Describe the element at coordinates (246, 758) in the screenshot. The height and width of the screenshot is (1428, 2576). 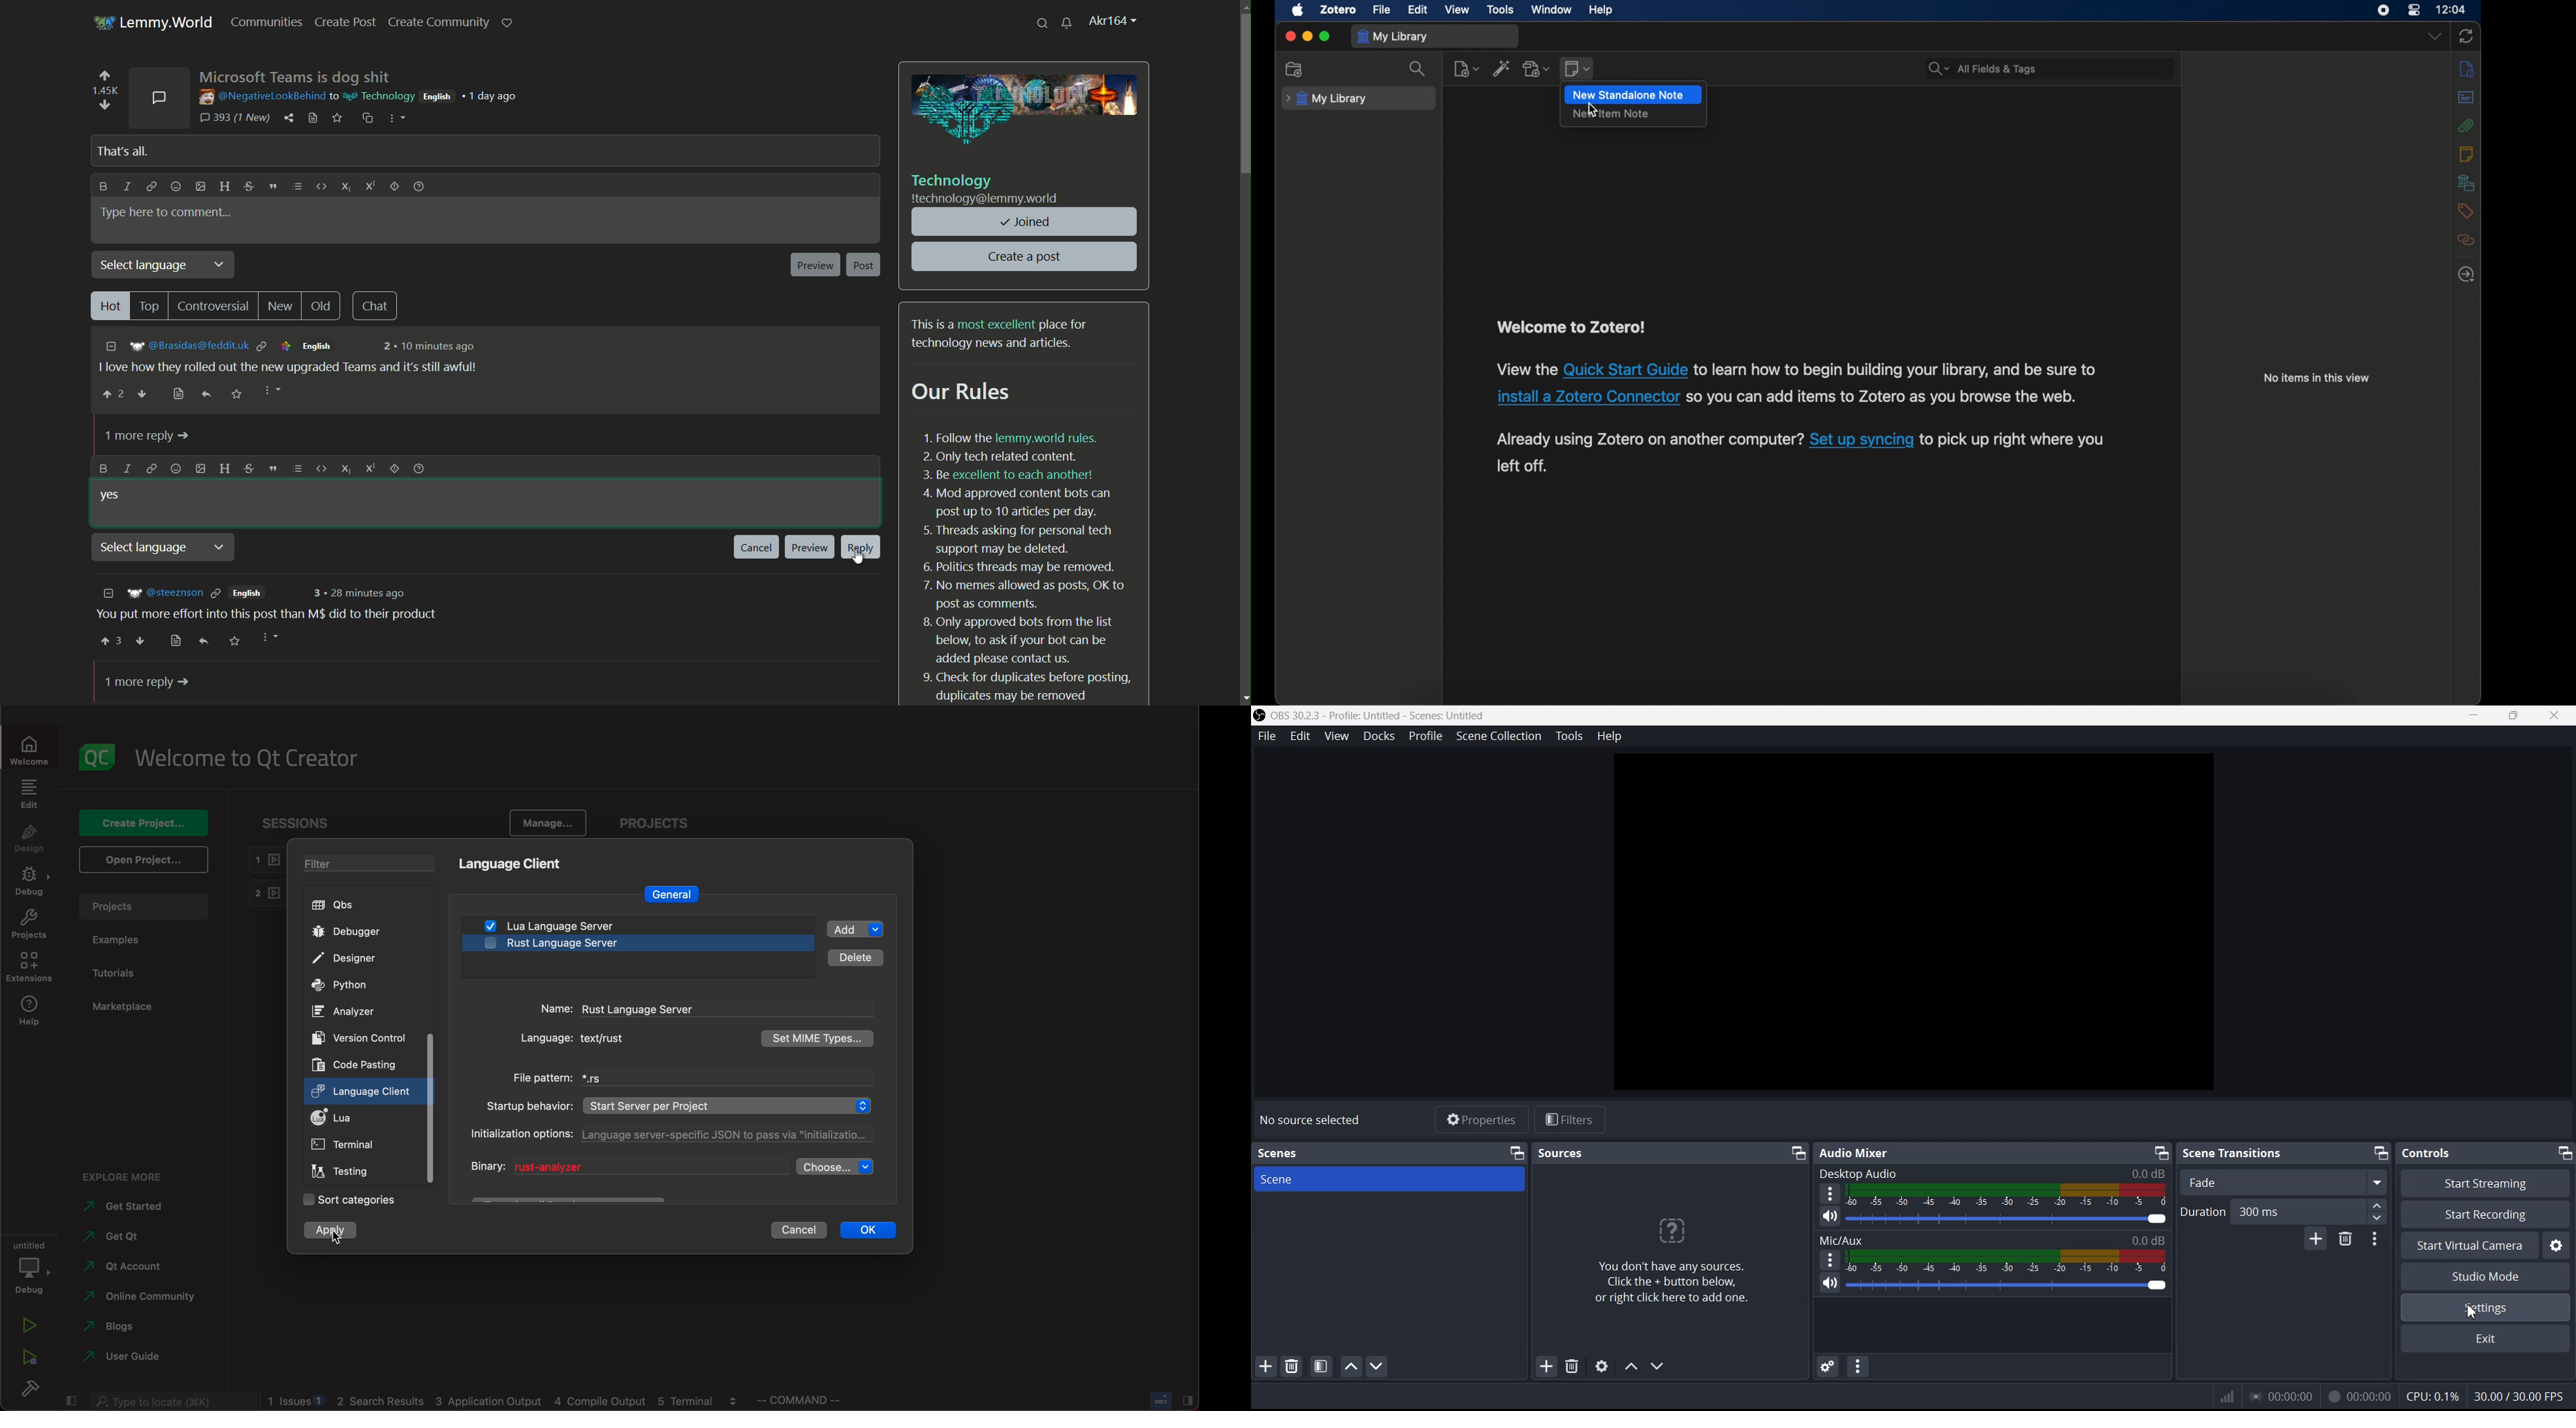
I see `welcome` at that location.